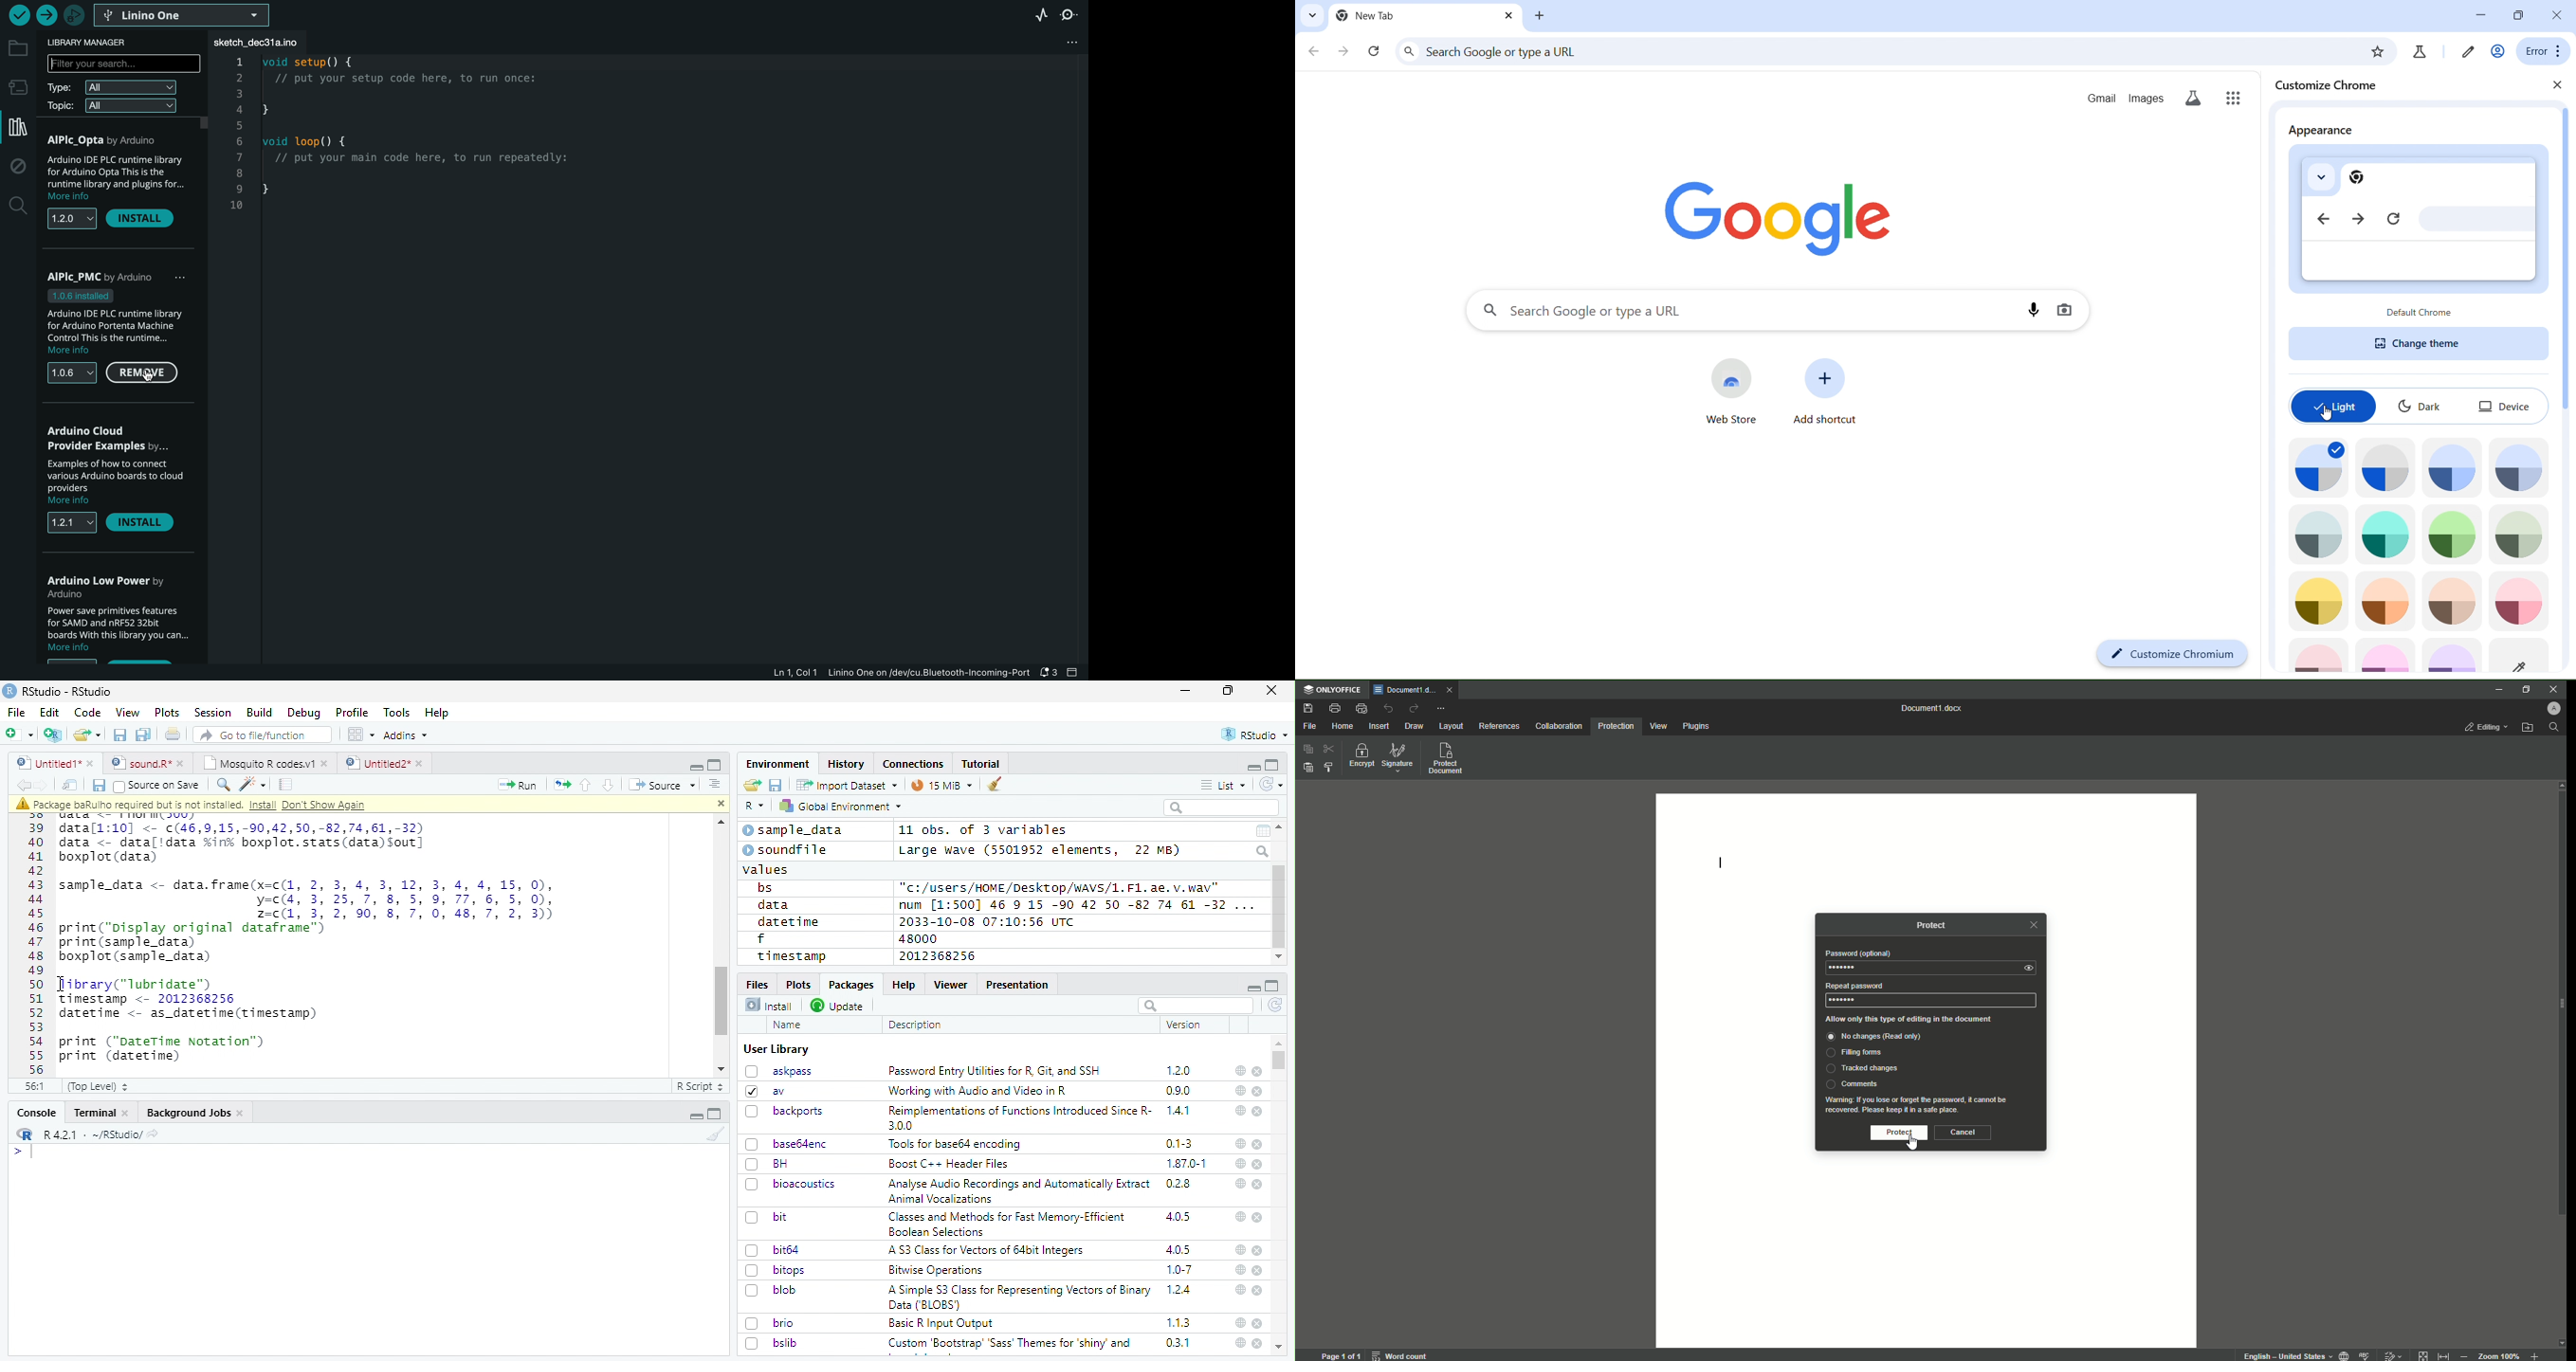  Describe the element at coordinates (167, 713) in the screenshot. I see `Plots` at that location.